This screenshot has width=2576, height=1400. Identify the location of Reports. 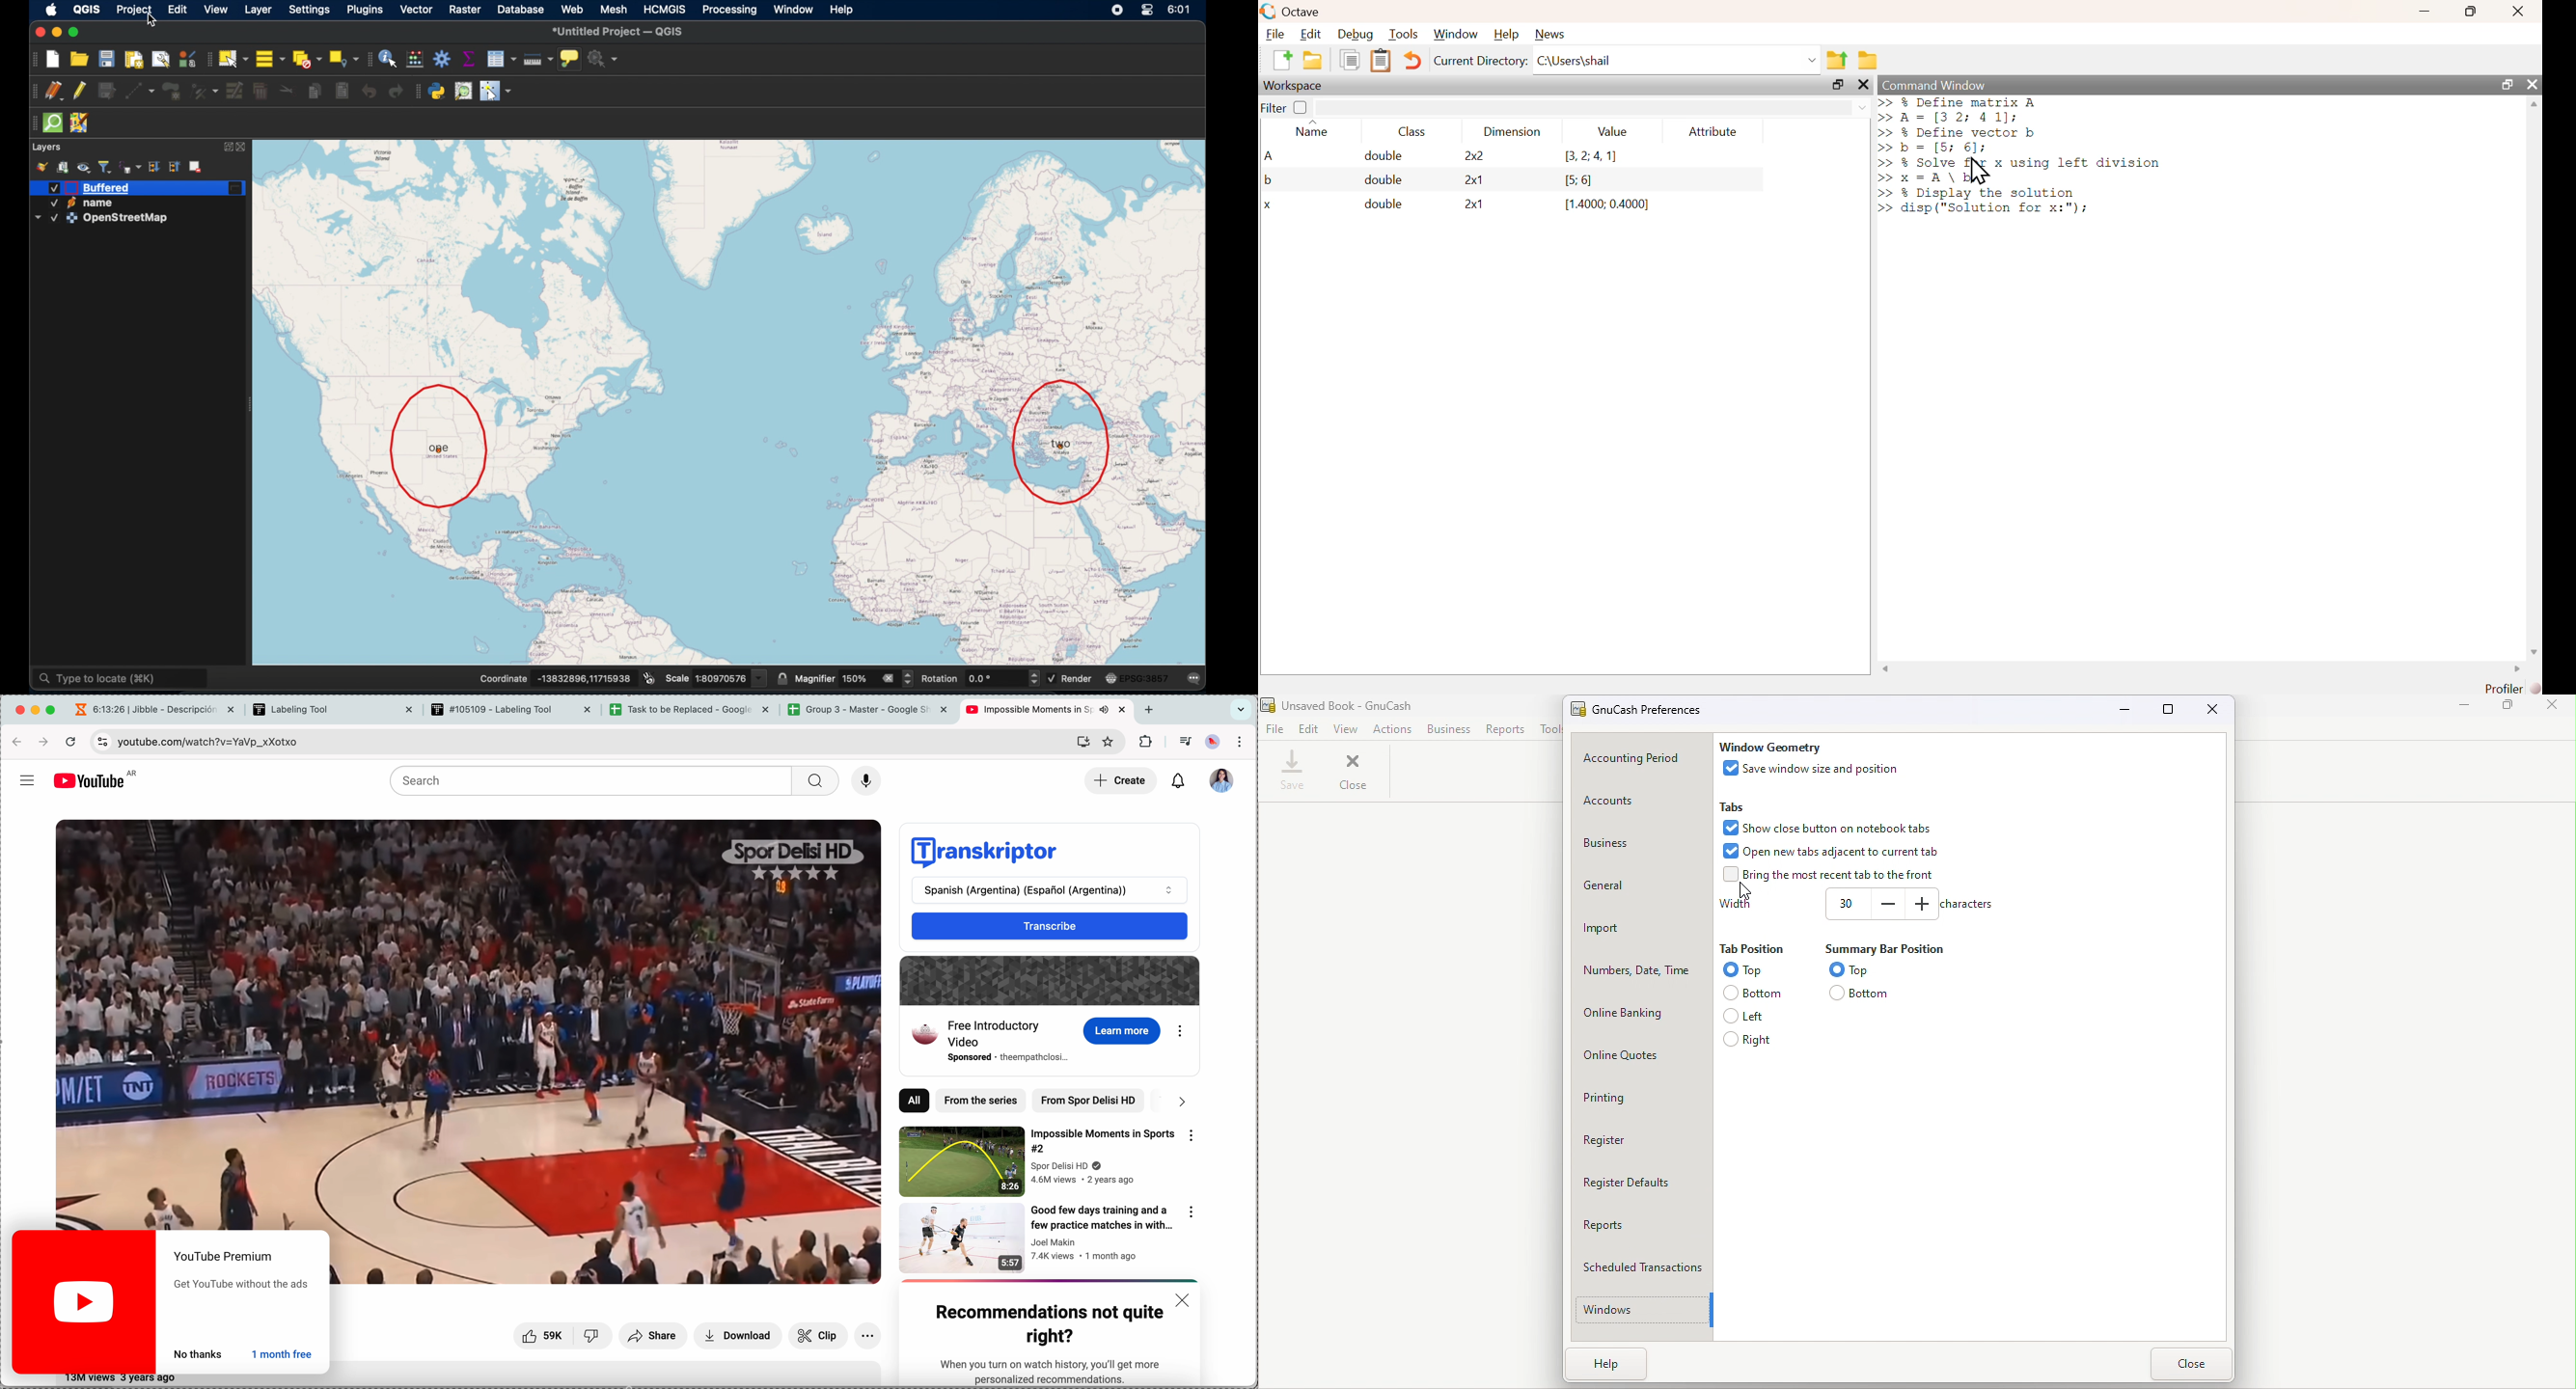
(1644, 1222).